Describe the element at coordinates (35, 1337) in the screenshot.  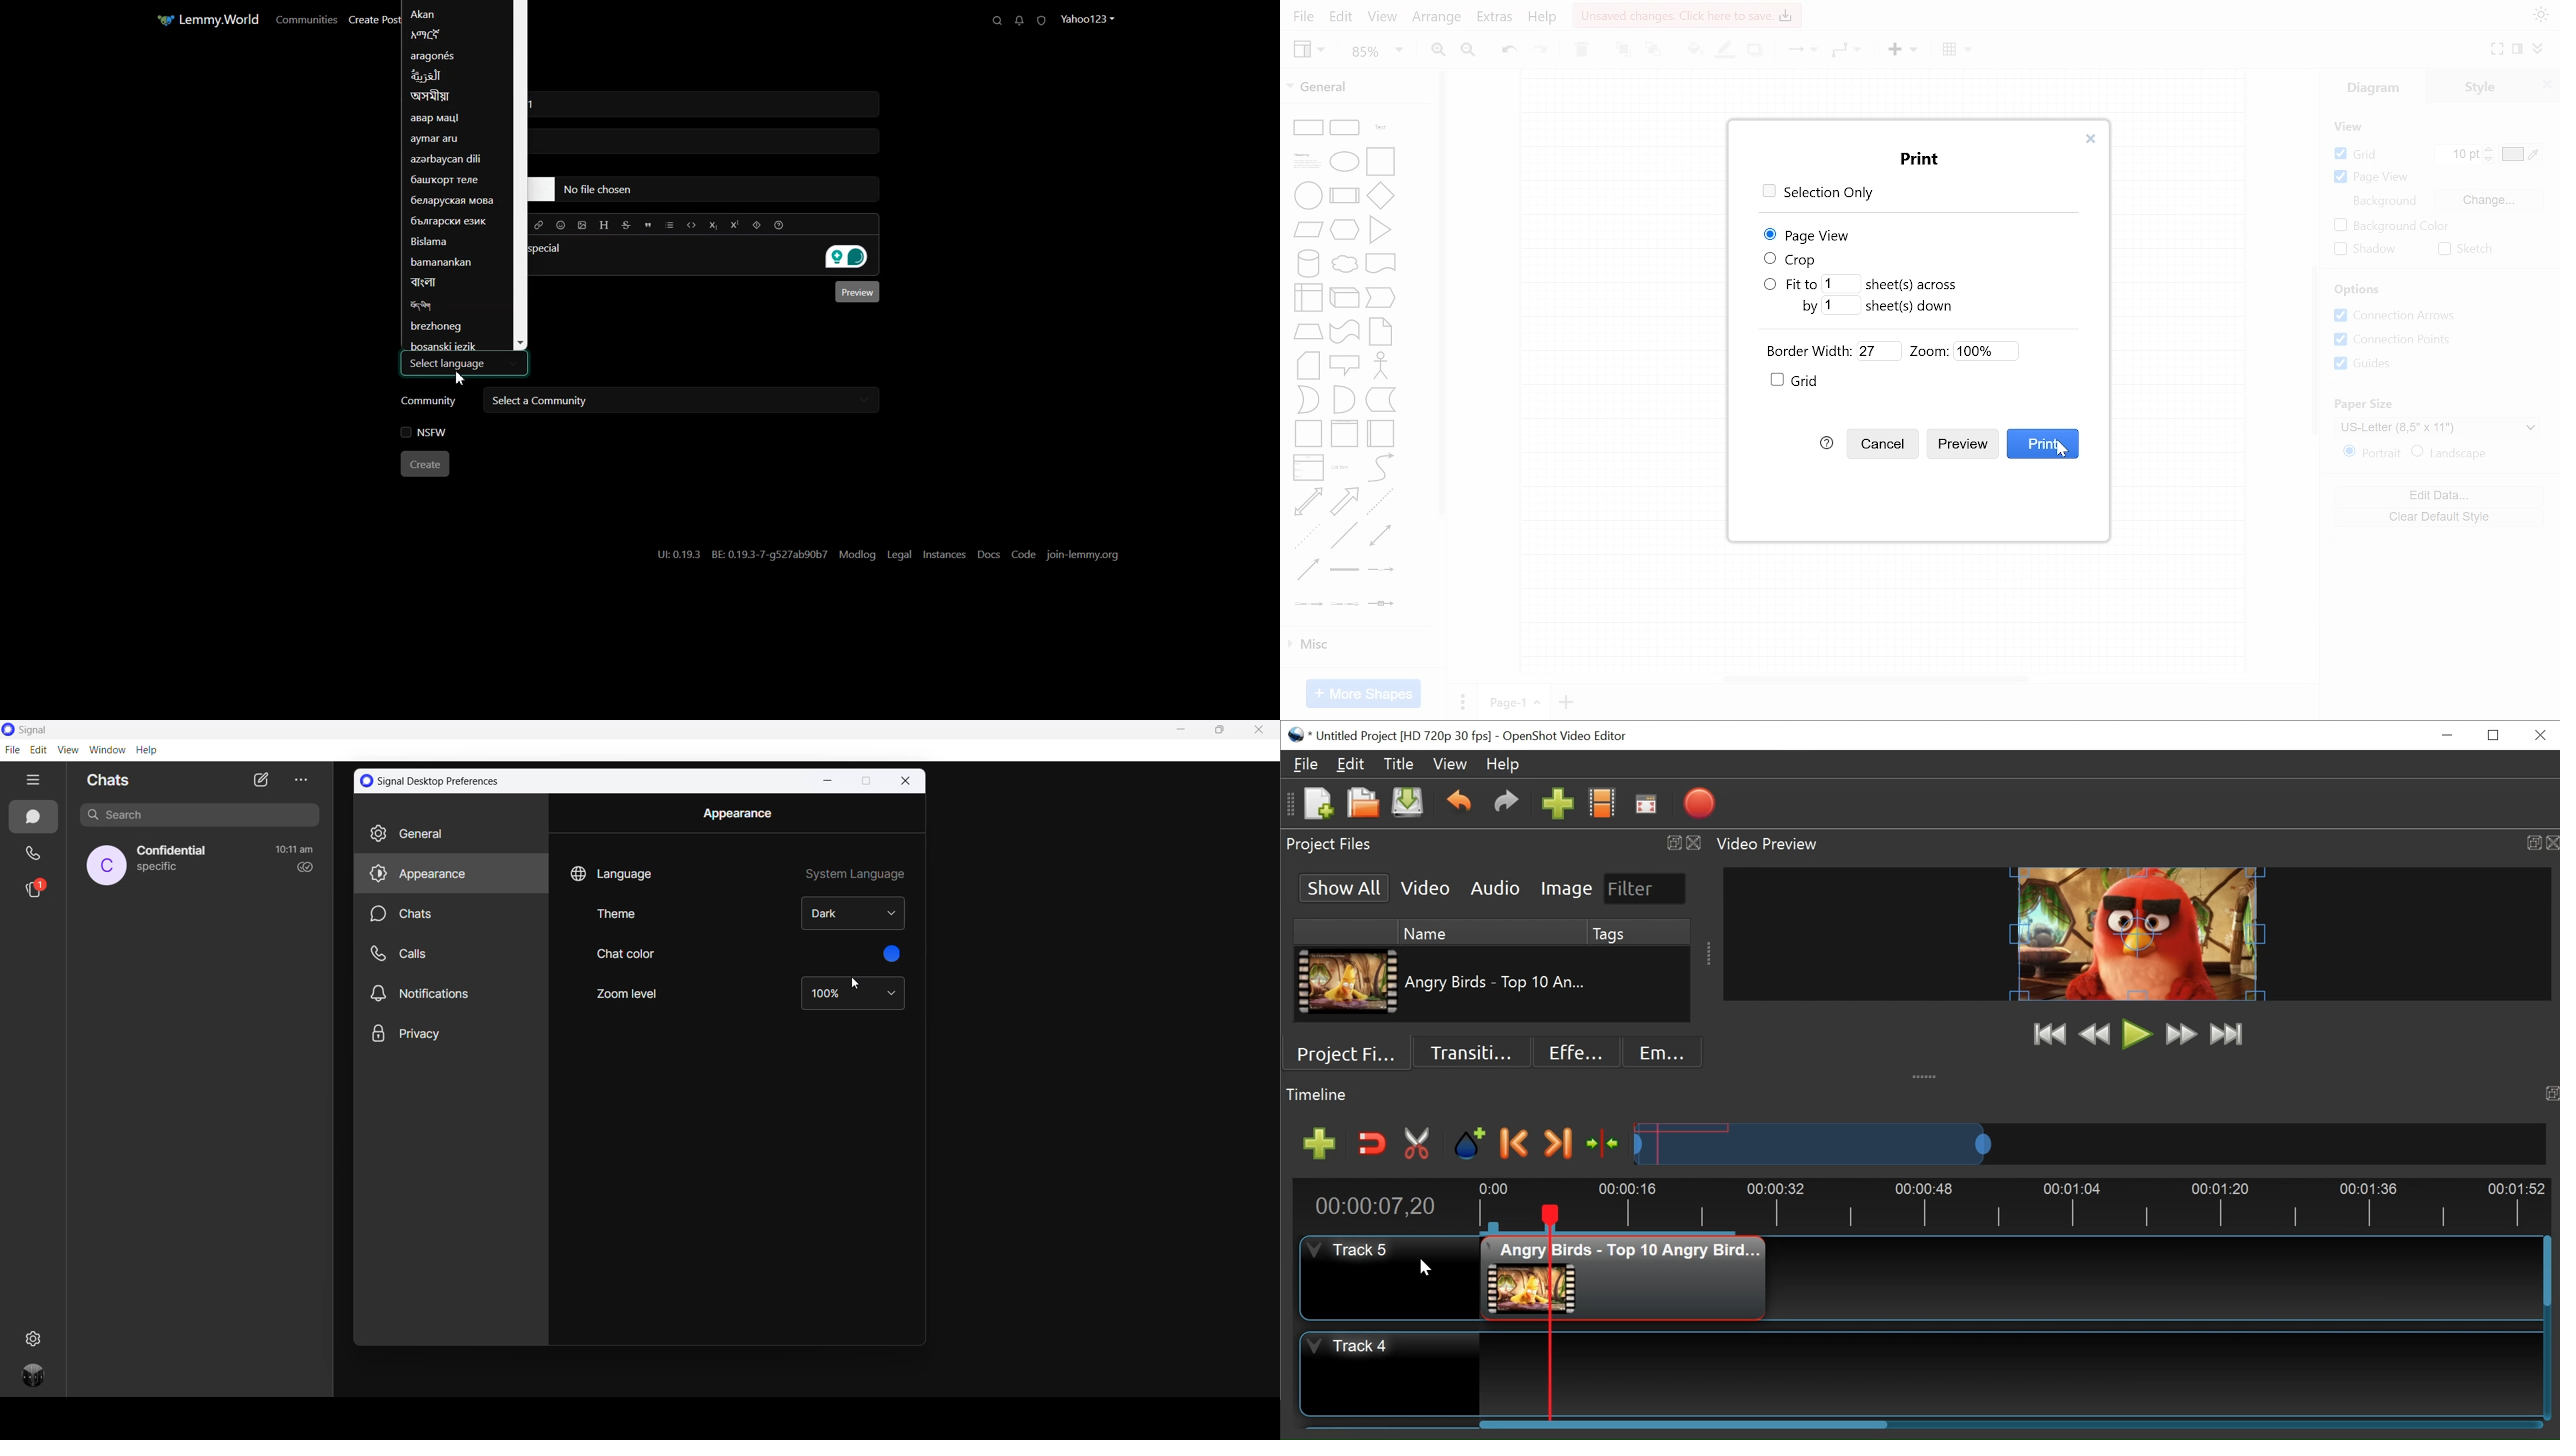
I see `settings` at that location.